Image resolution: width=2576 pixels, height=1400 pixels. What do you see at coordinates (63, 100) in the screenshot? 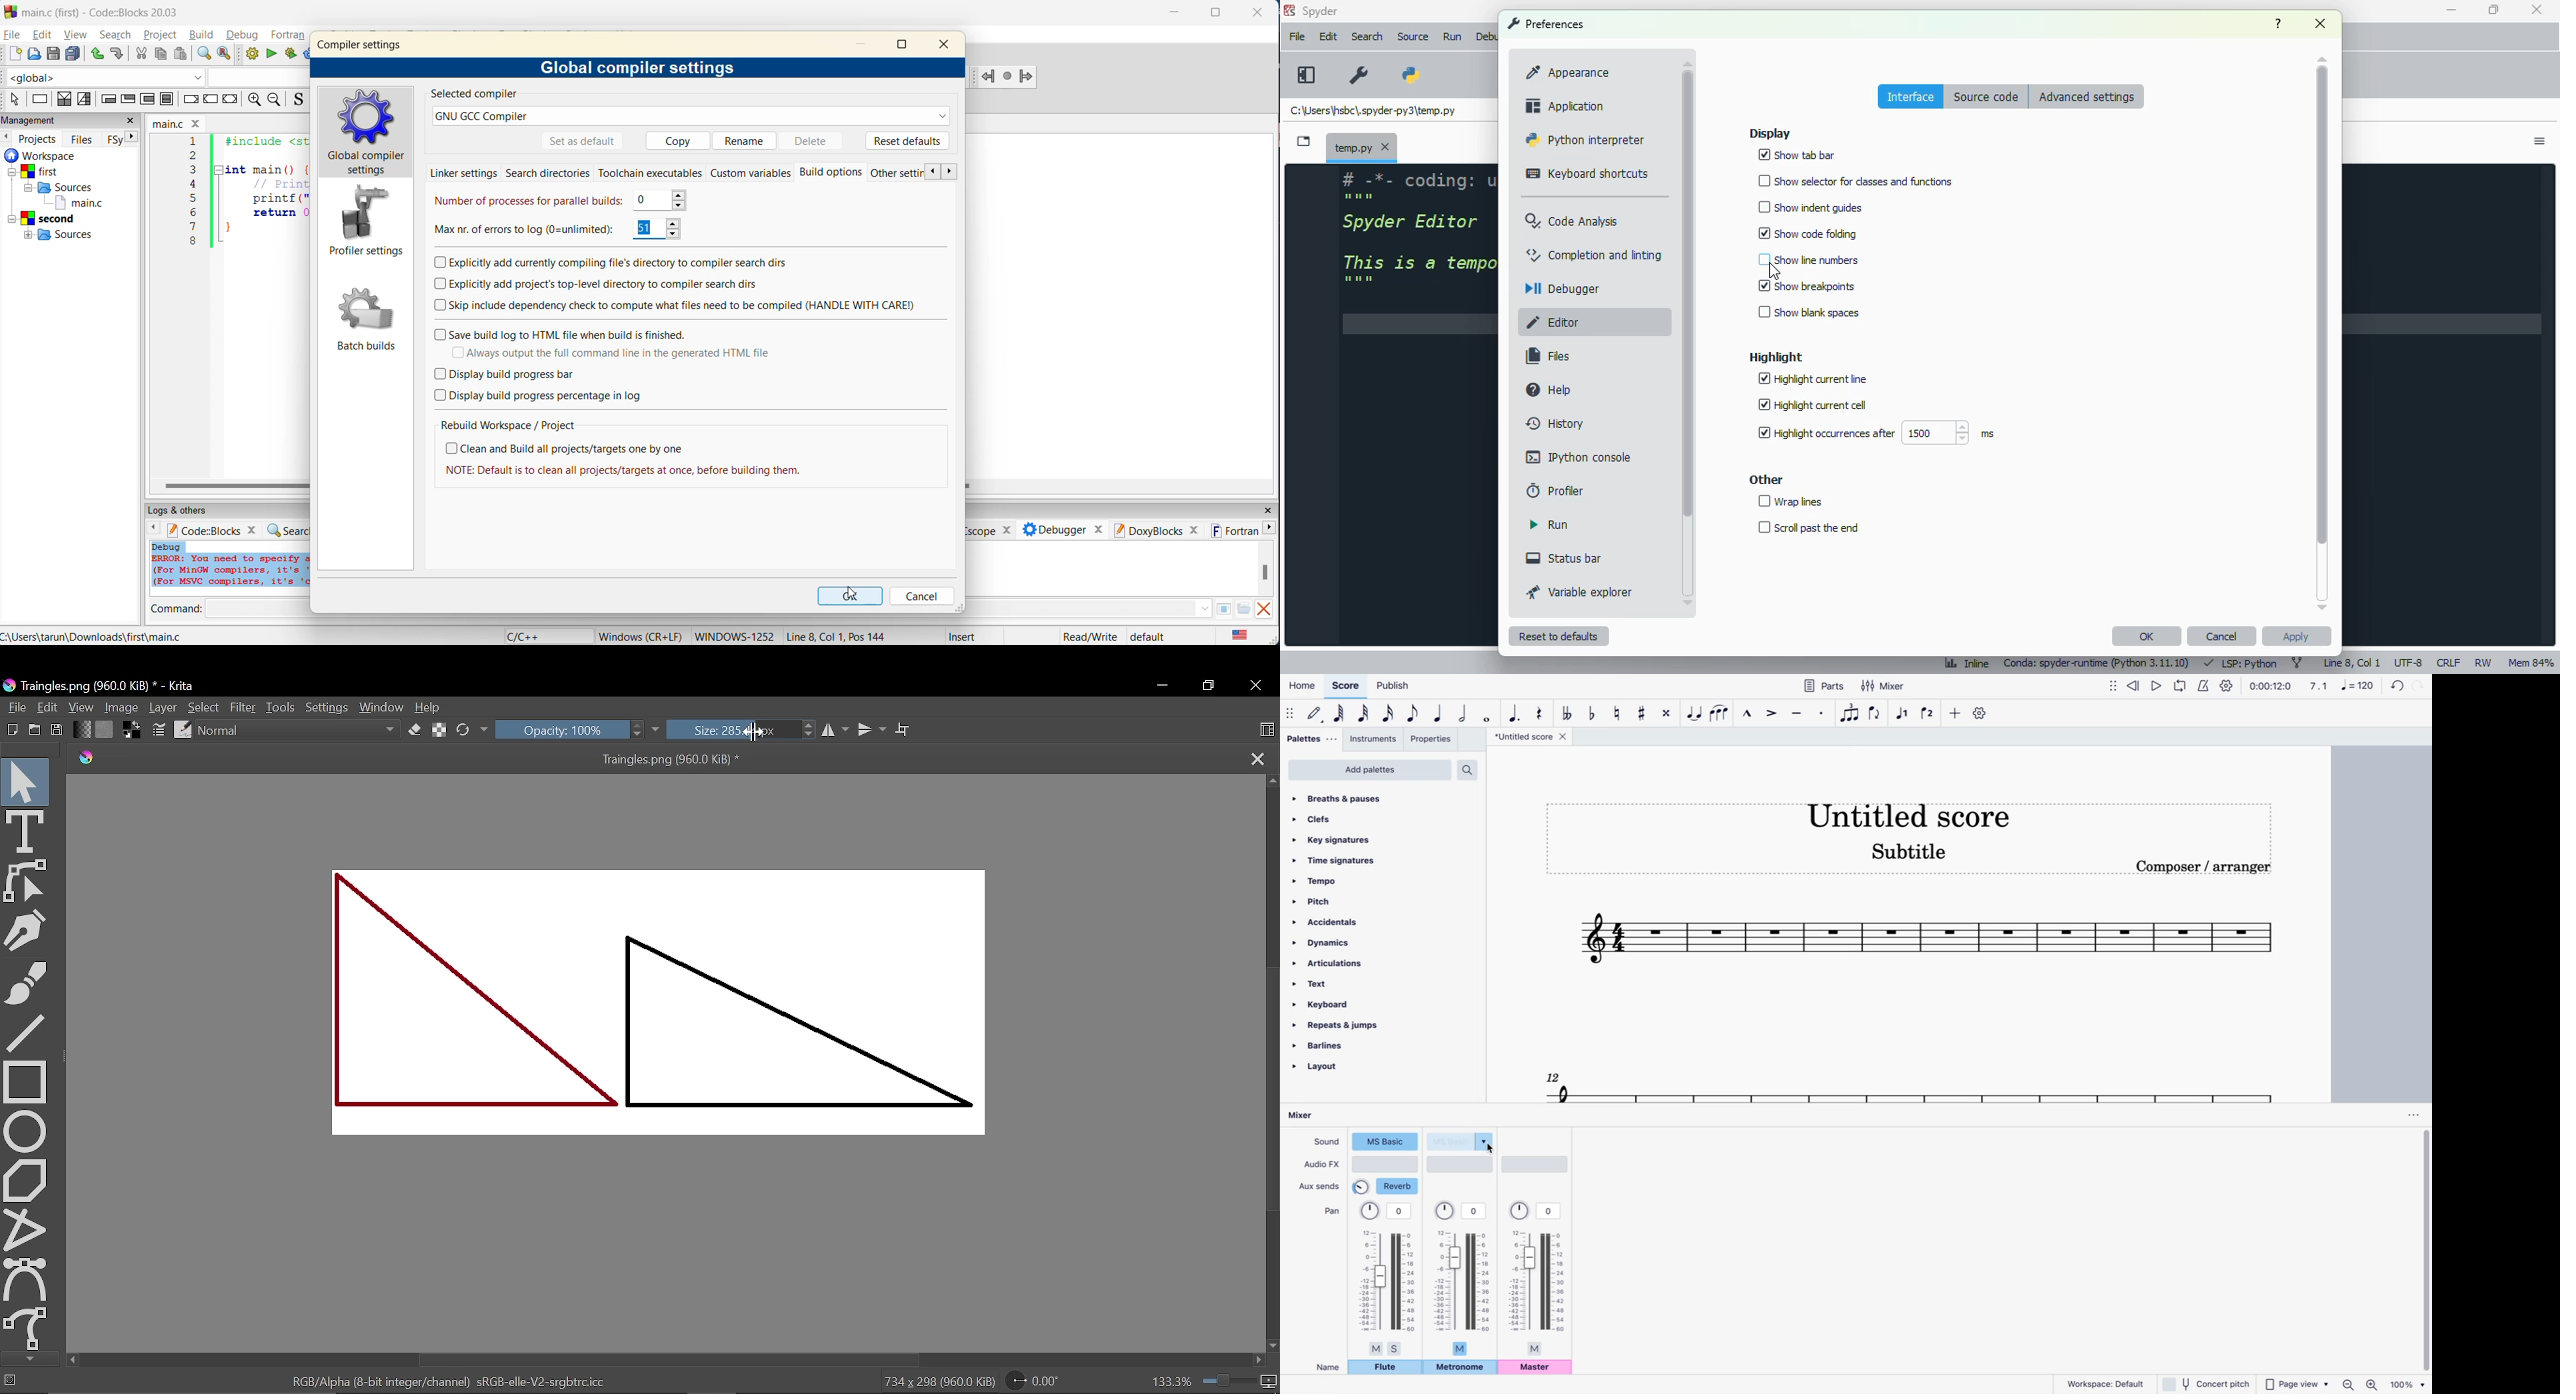
I see `decision` at bounding box center [63, 100].